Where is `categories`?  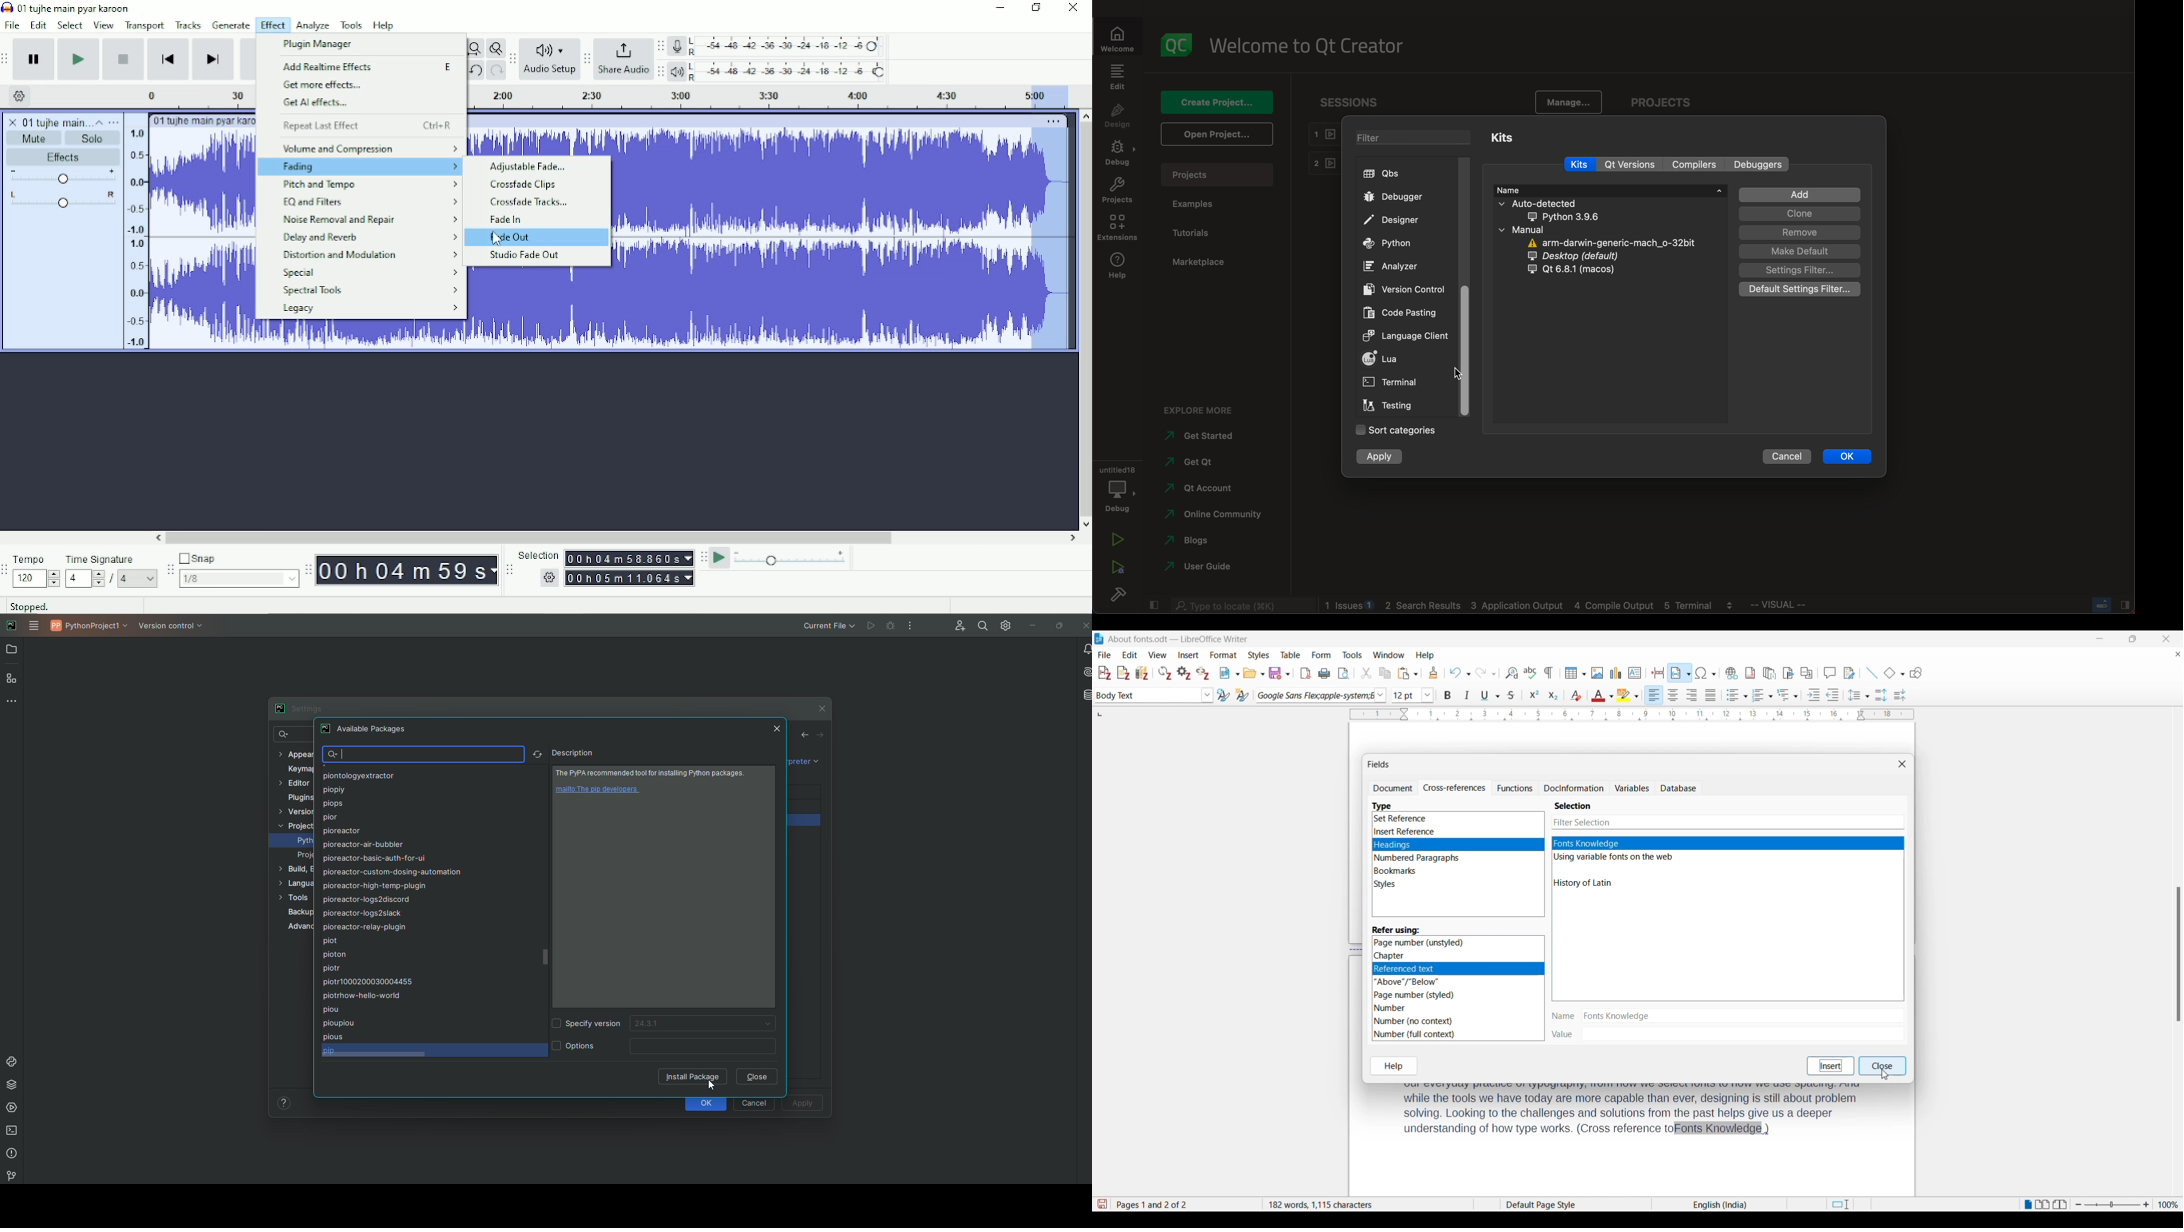 categories is located at coordinates (1394, 431).